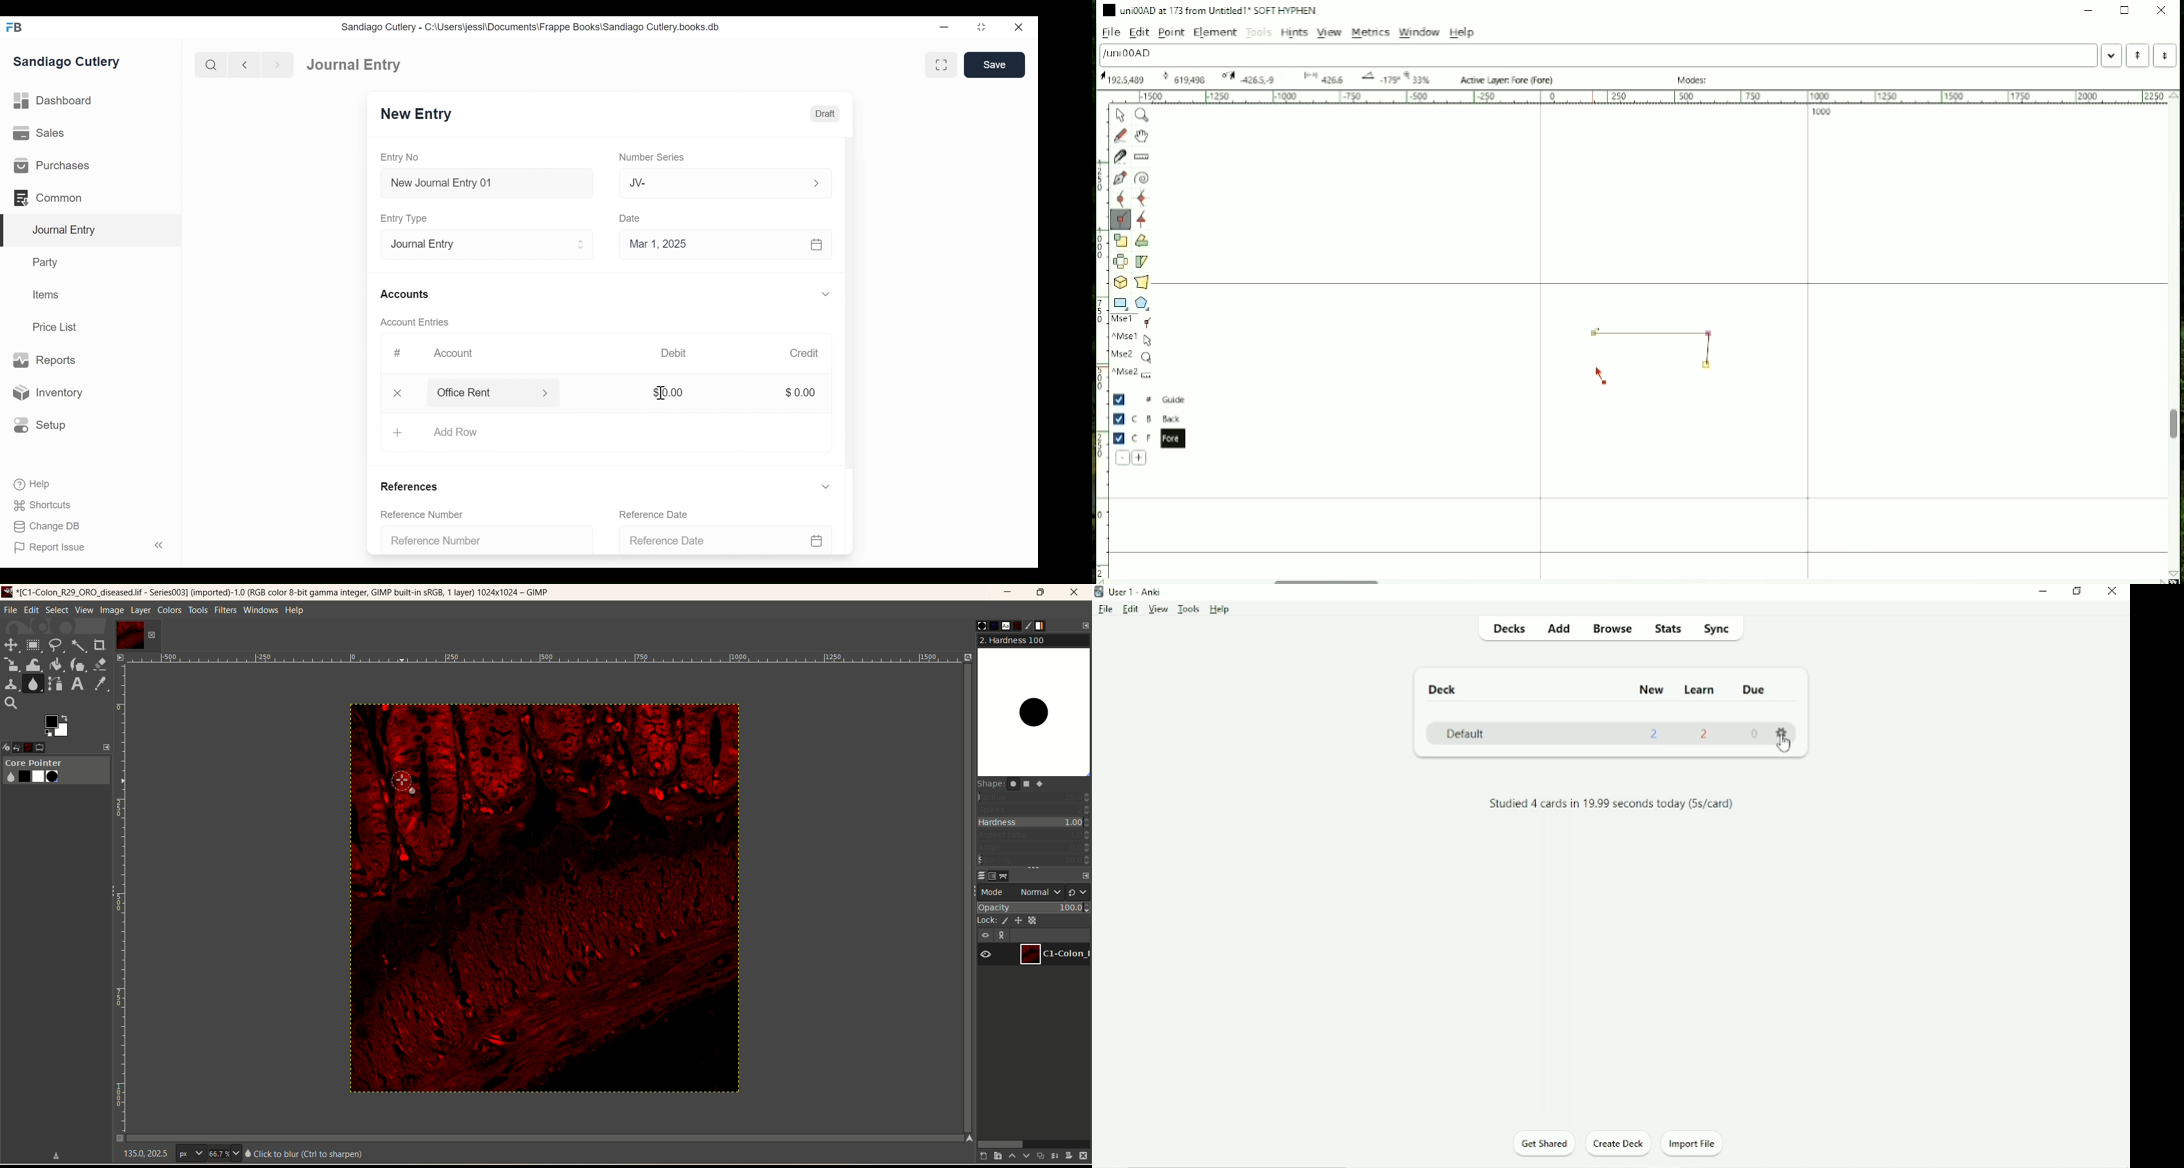 This screenshot has width=2184, height=1176. Describe the element at coordinates (1503, 628) in the screenshot. I see `Decks` at that location.